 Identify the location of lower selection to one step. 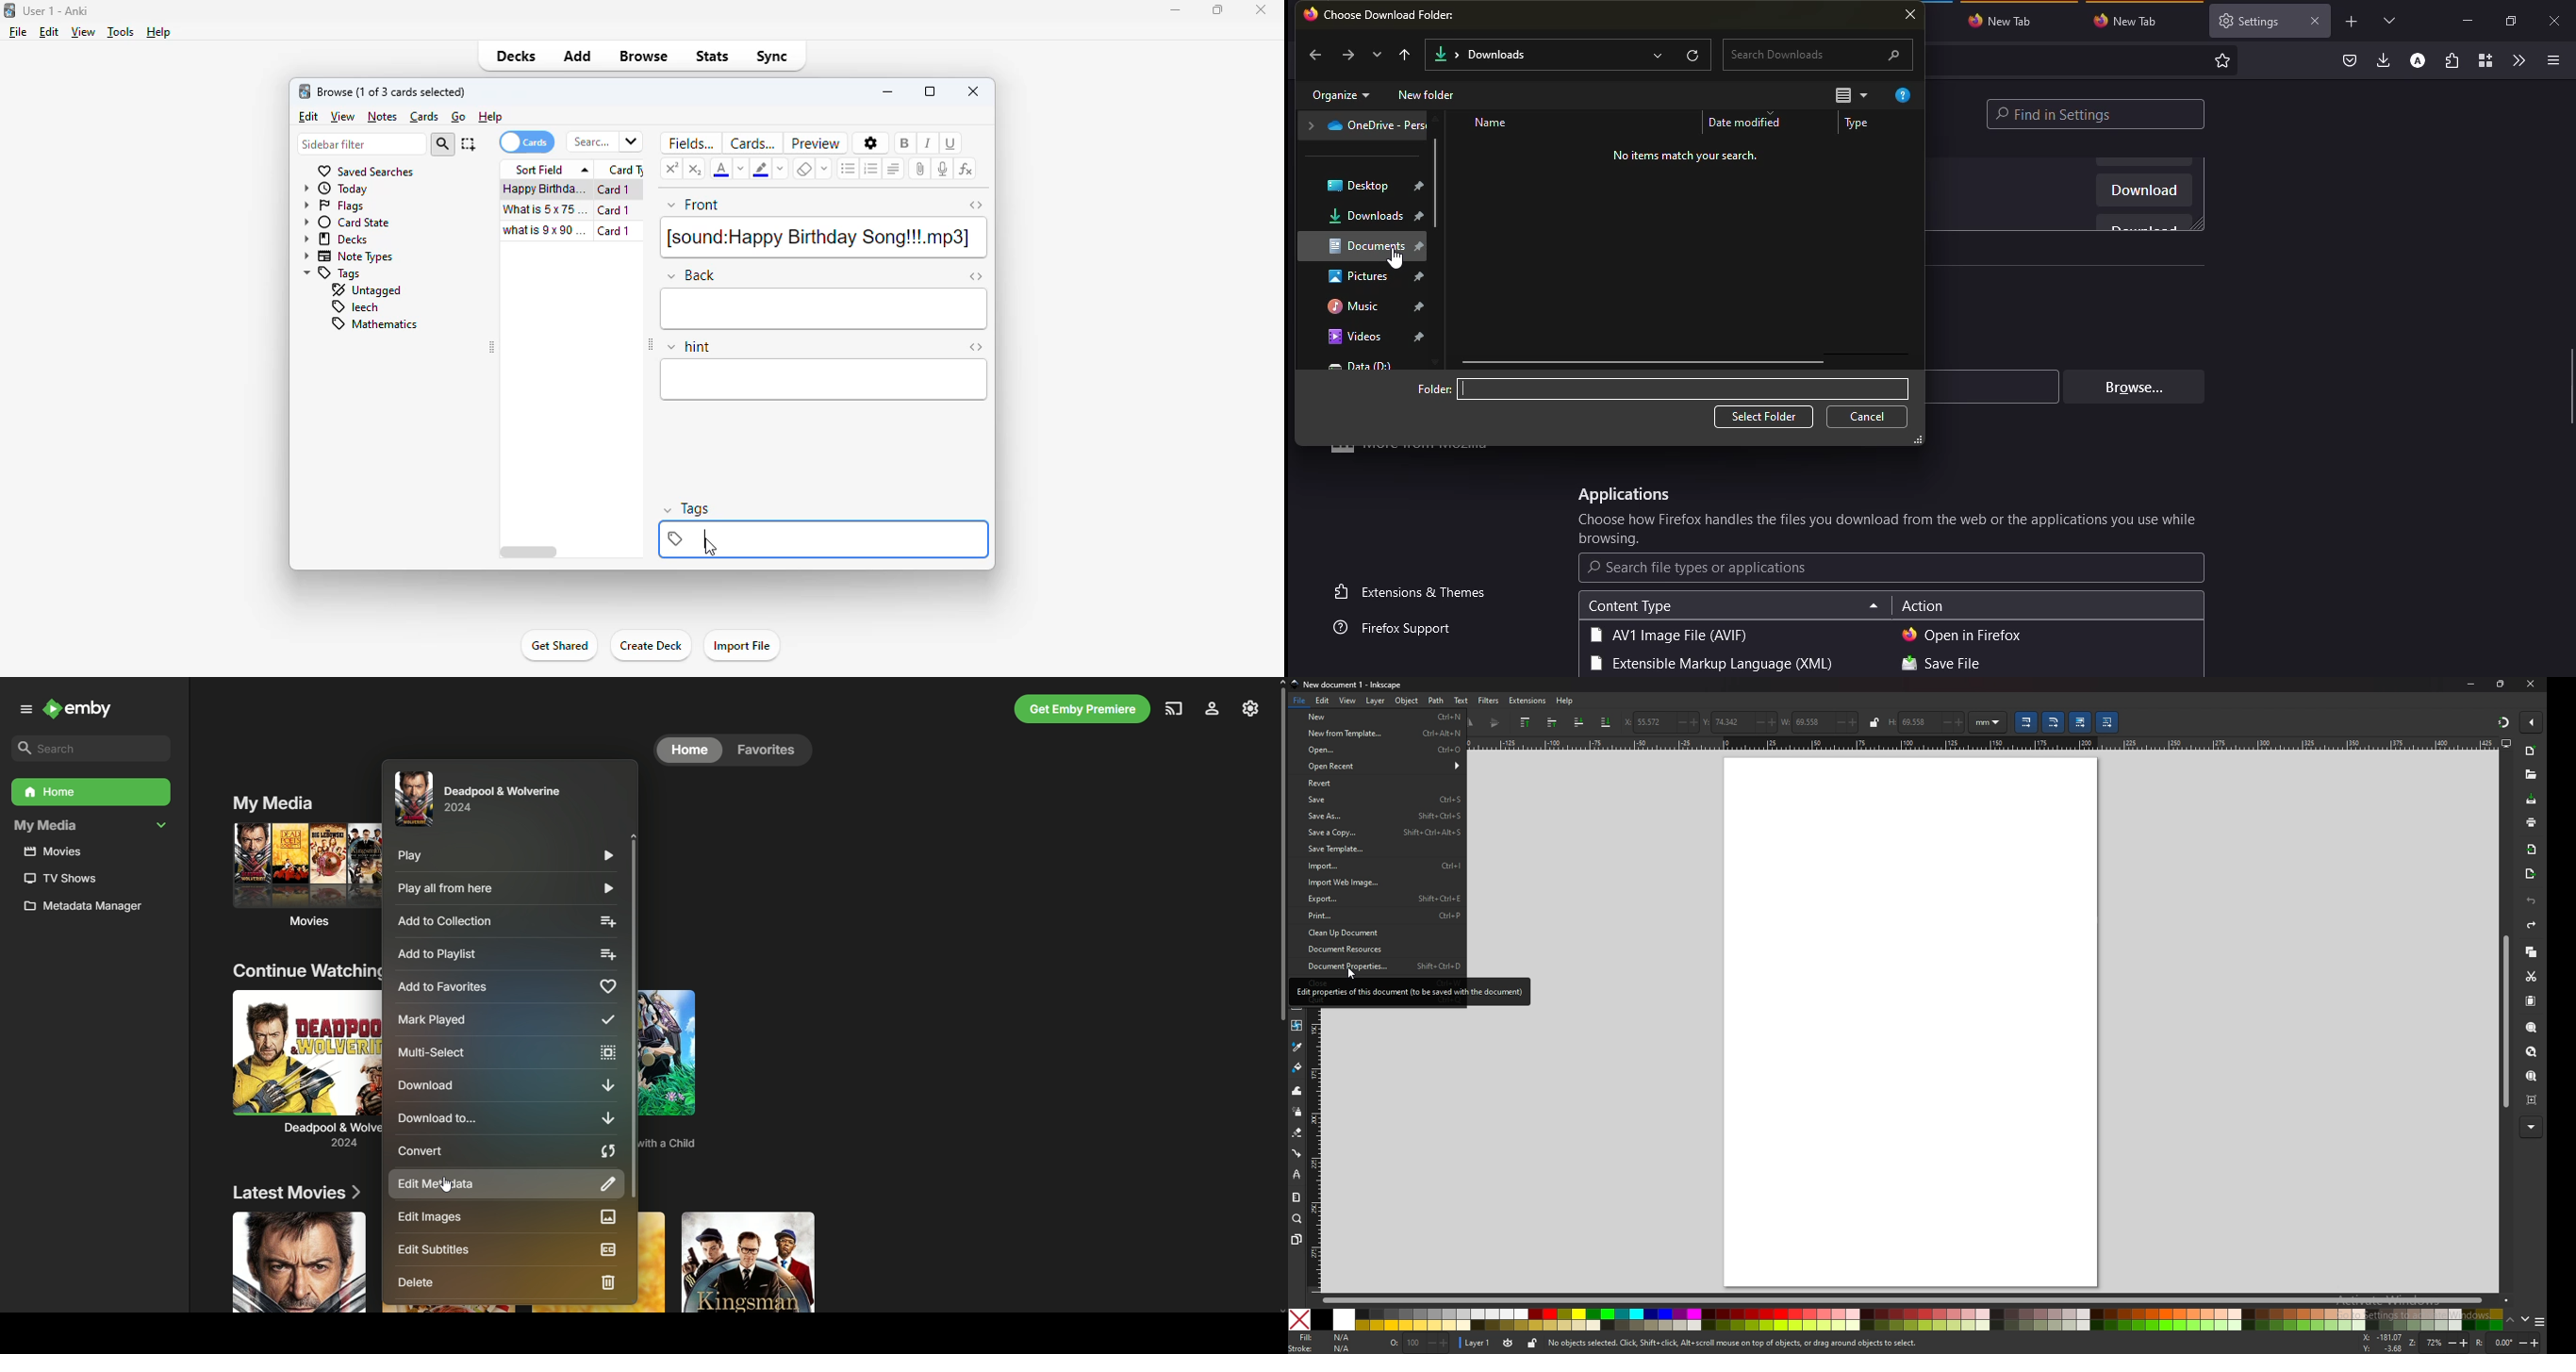
(1579, 722).